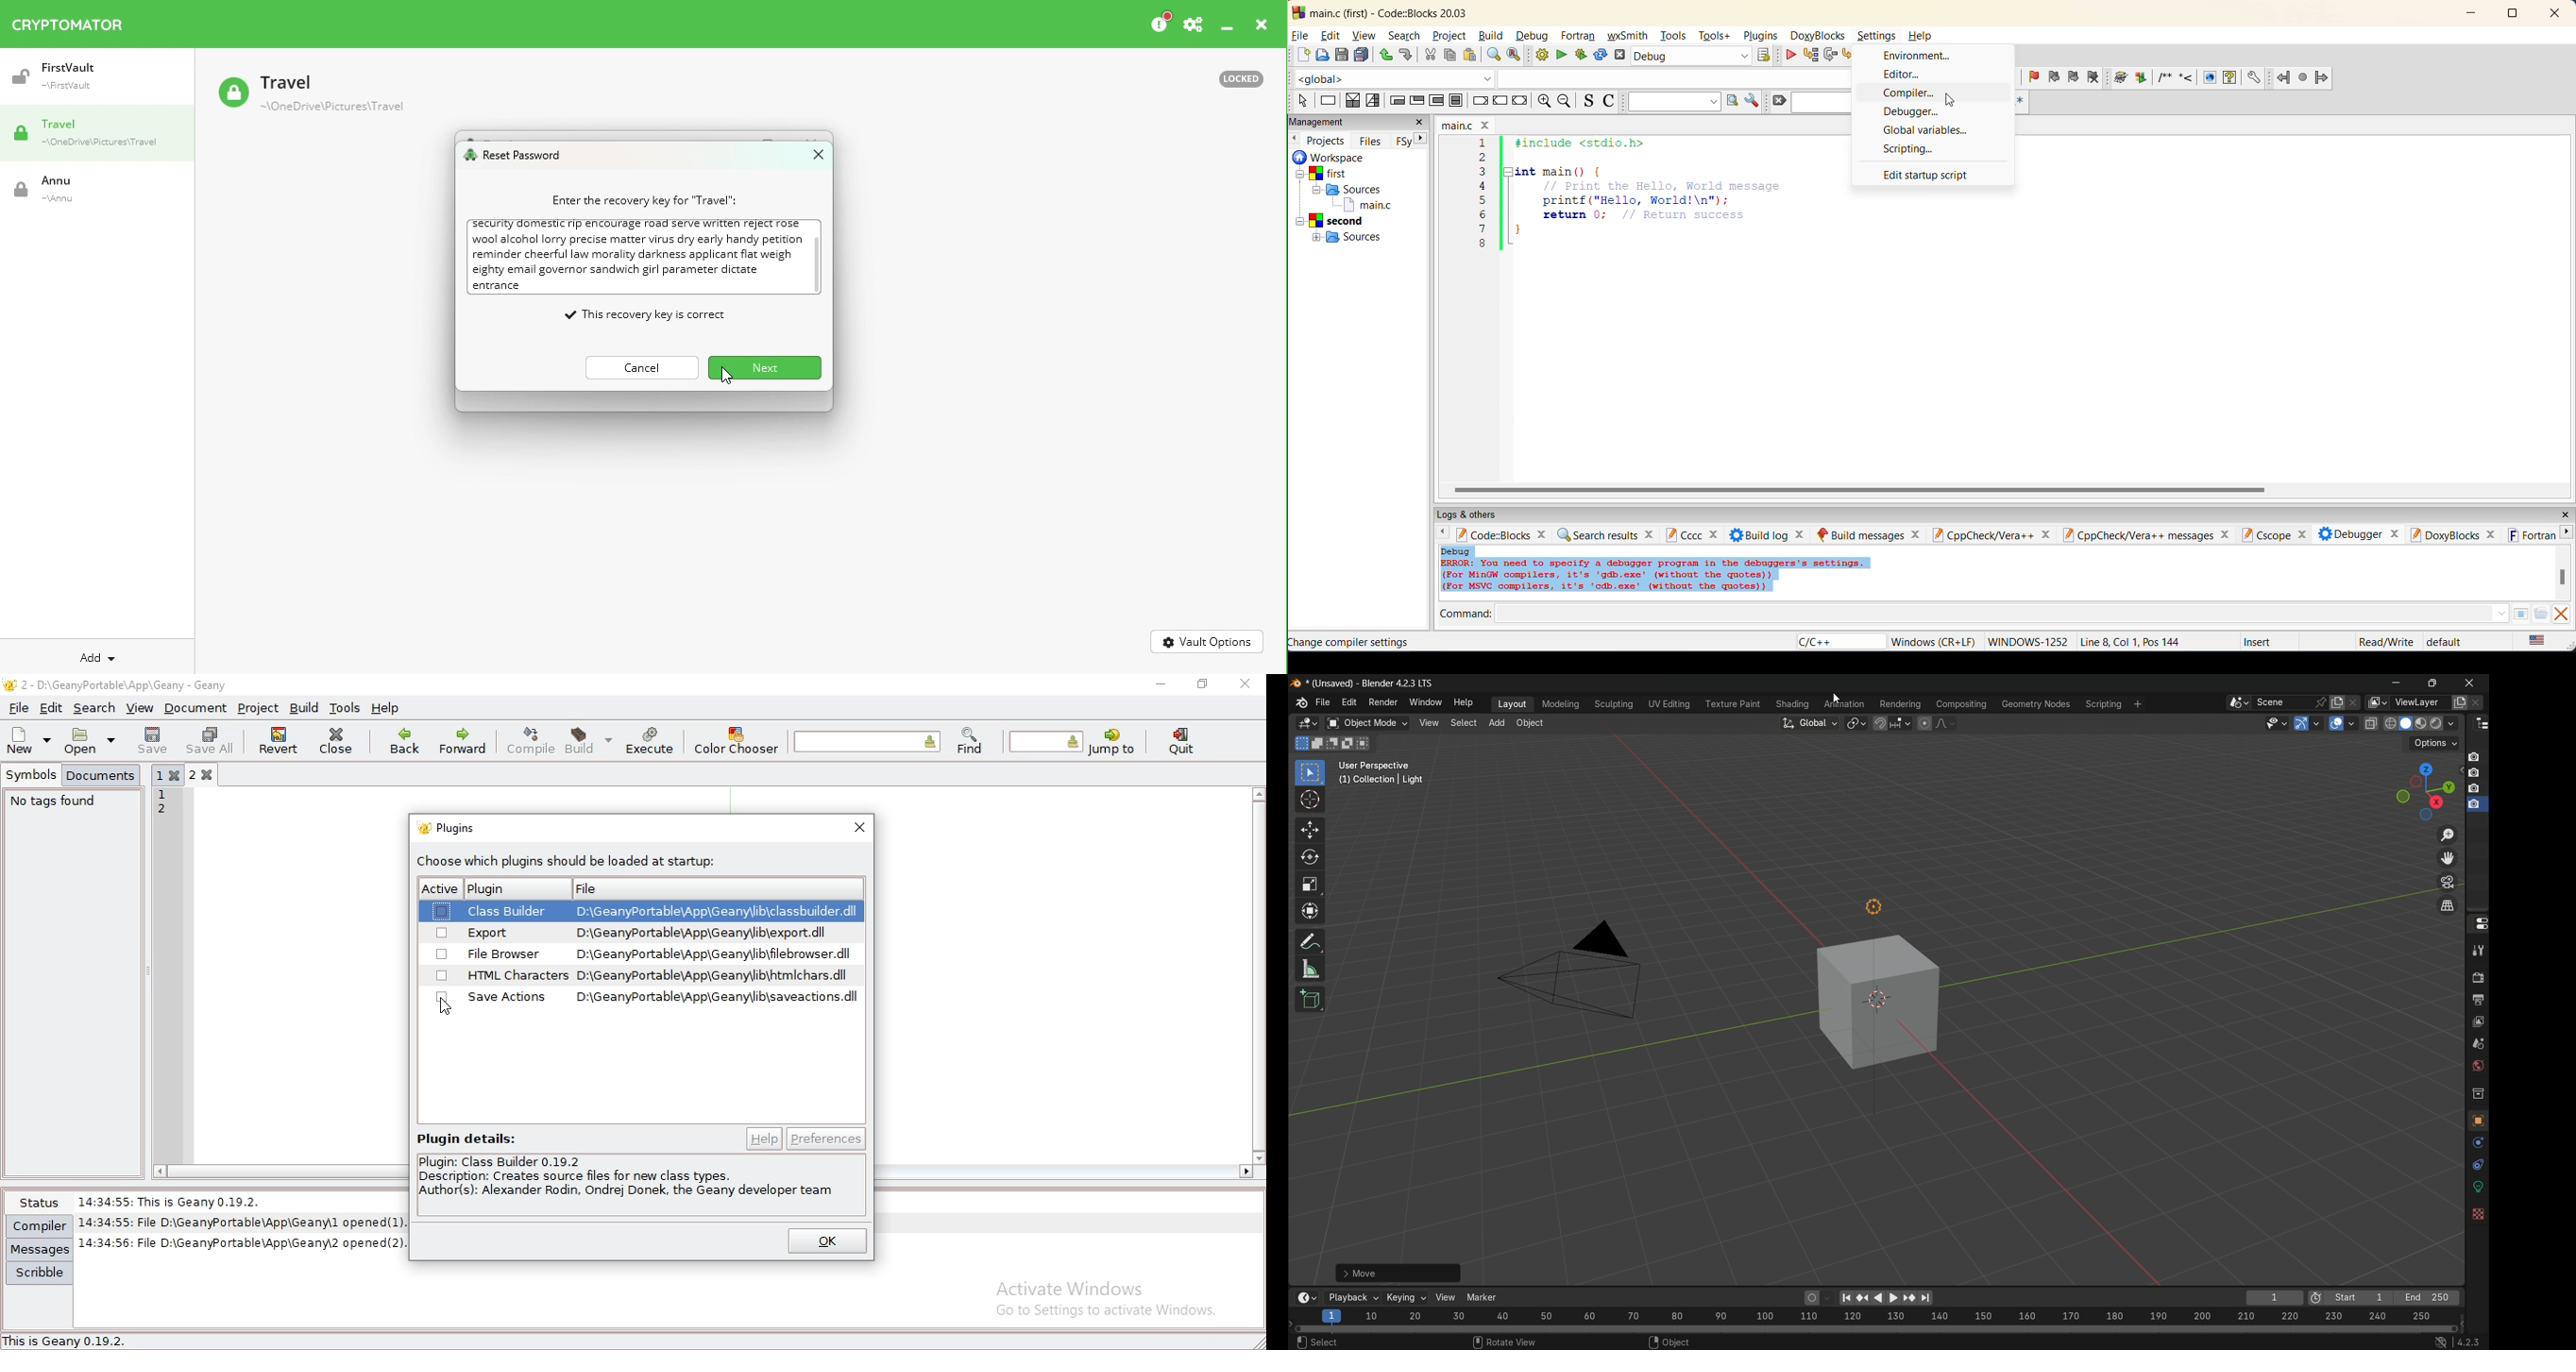  Describe the element at coordinates (1376, 102) in the screenshot. I see `selection` at that location.